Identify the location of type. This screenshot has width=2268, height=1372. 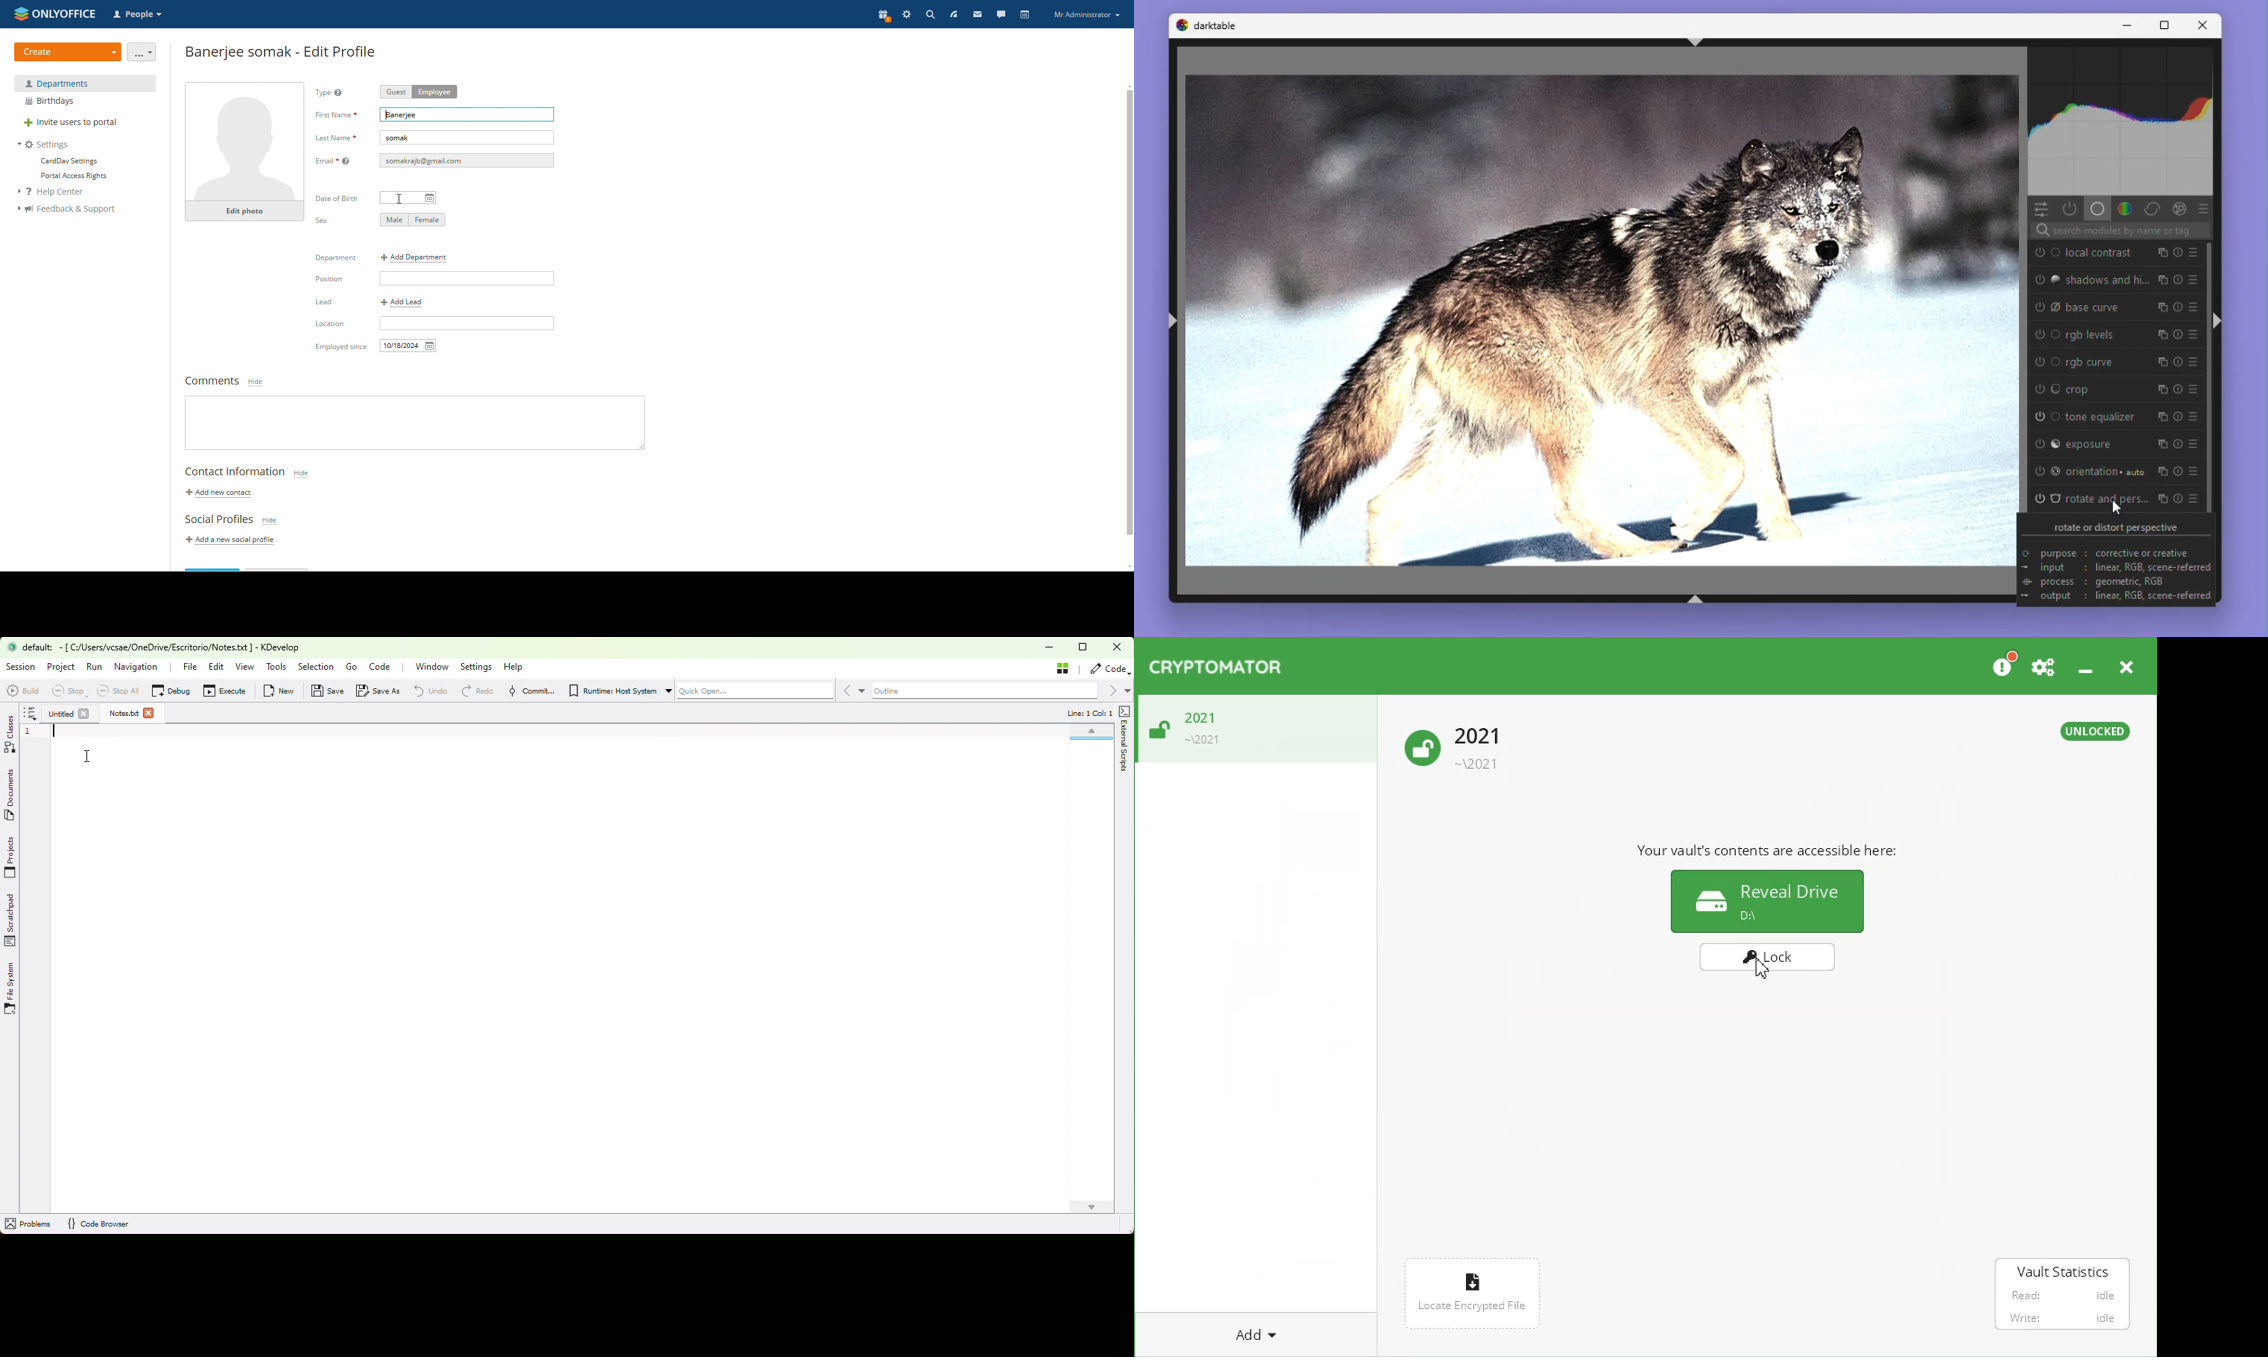
(333, 94).